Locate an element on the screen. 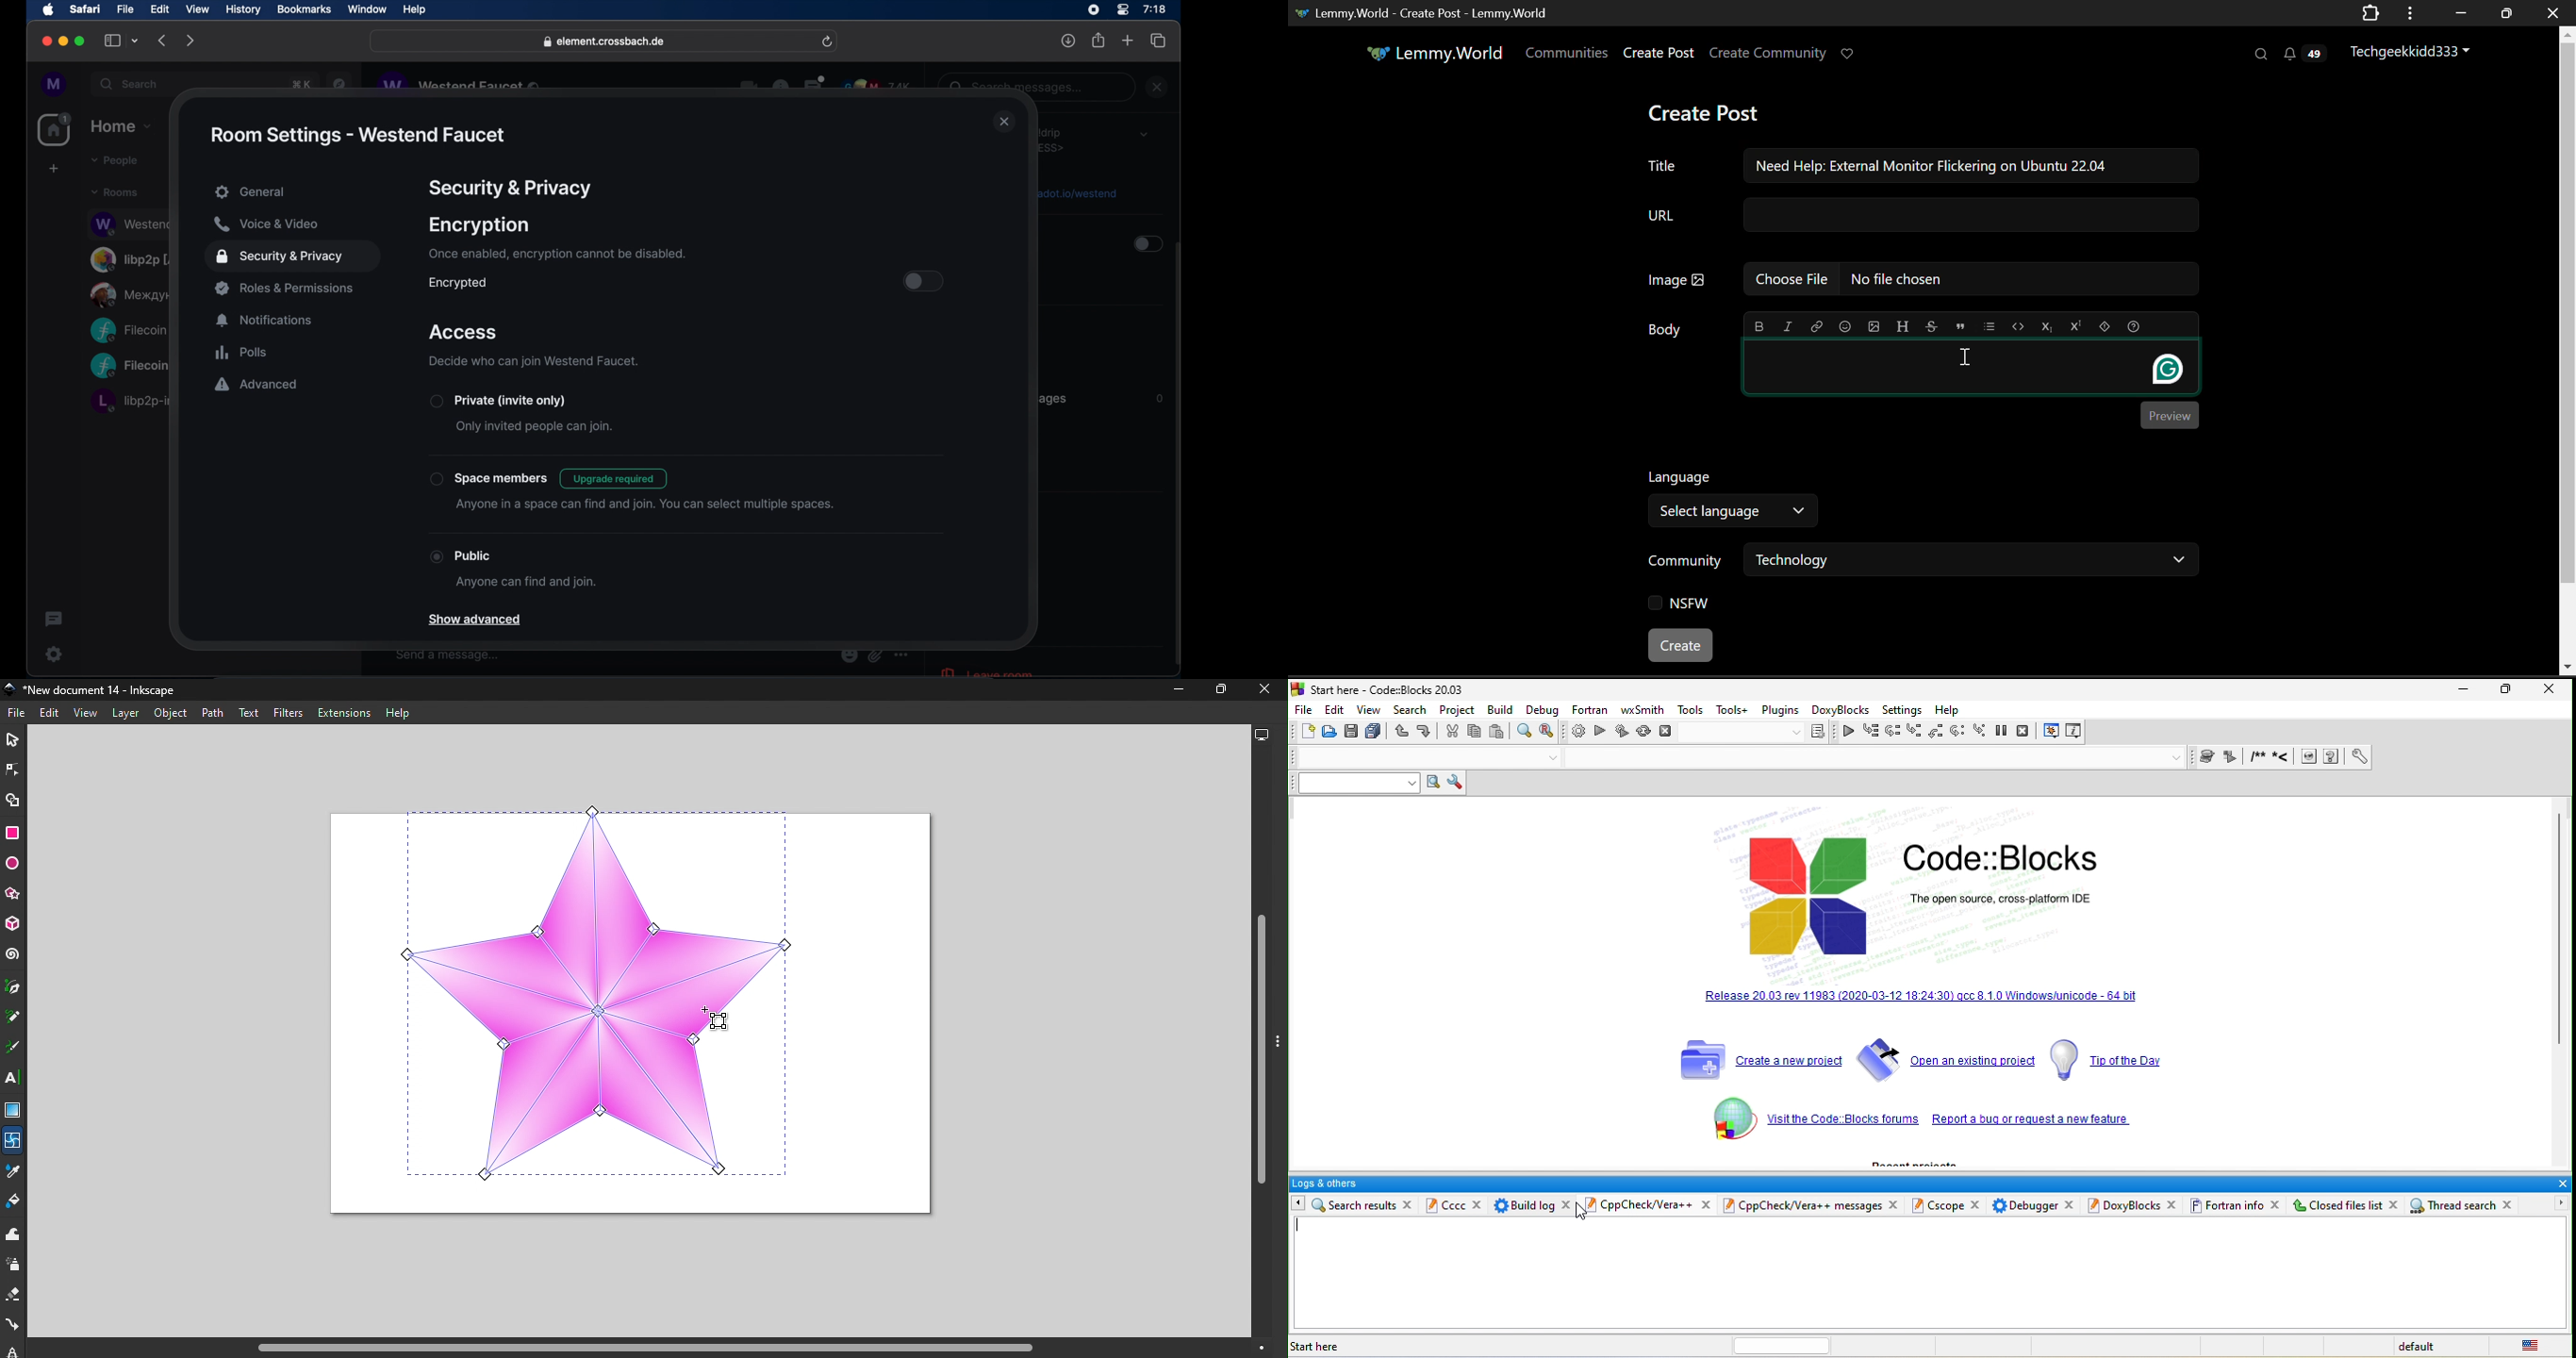 The image size is (2576, 1372). view is located at coordinates (197, 9).